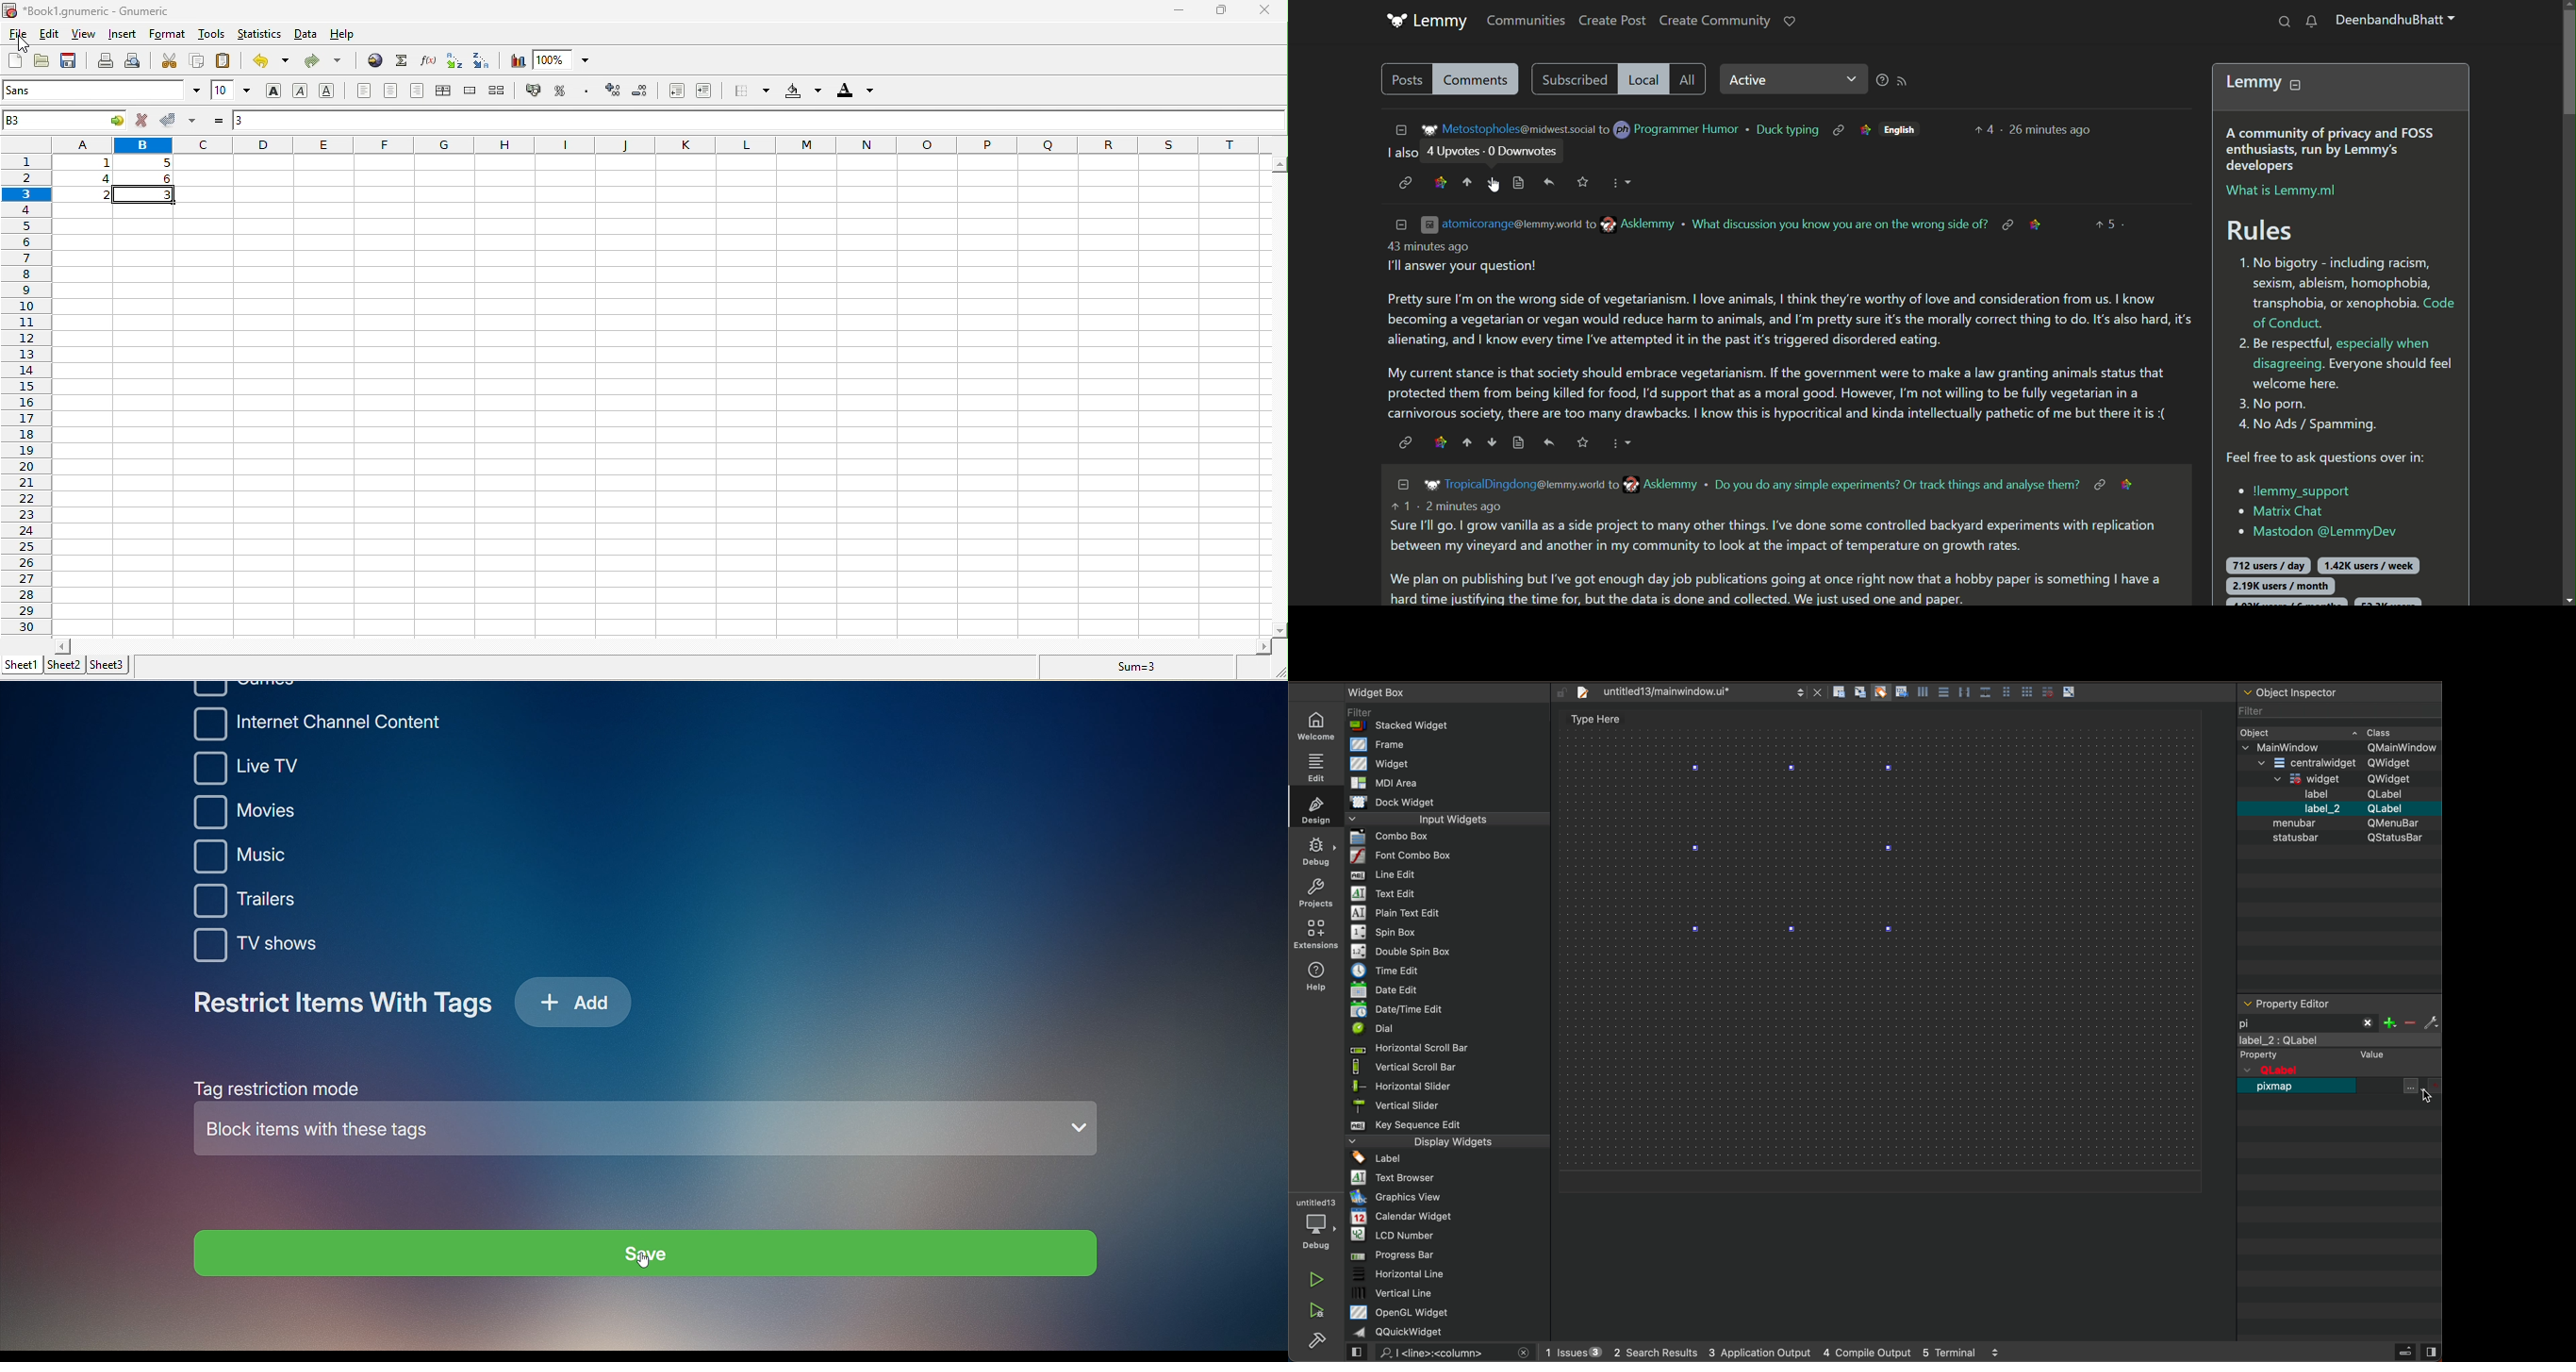 Image resolution: width=2576 pixels, height=1372 pixels. I want to click on text, so click(1839, 223).